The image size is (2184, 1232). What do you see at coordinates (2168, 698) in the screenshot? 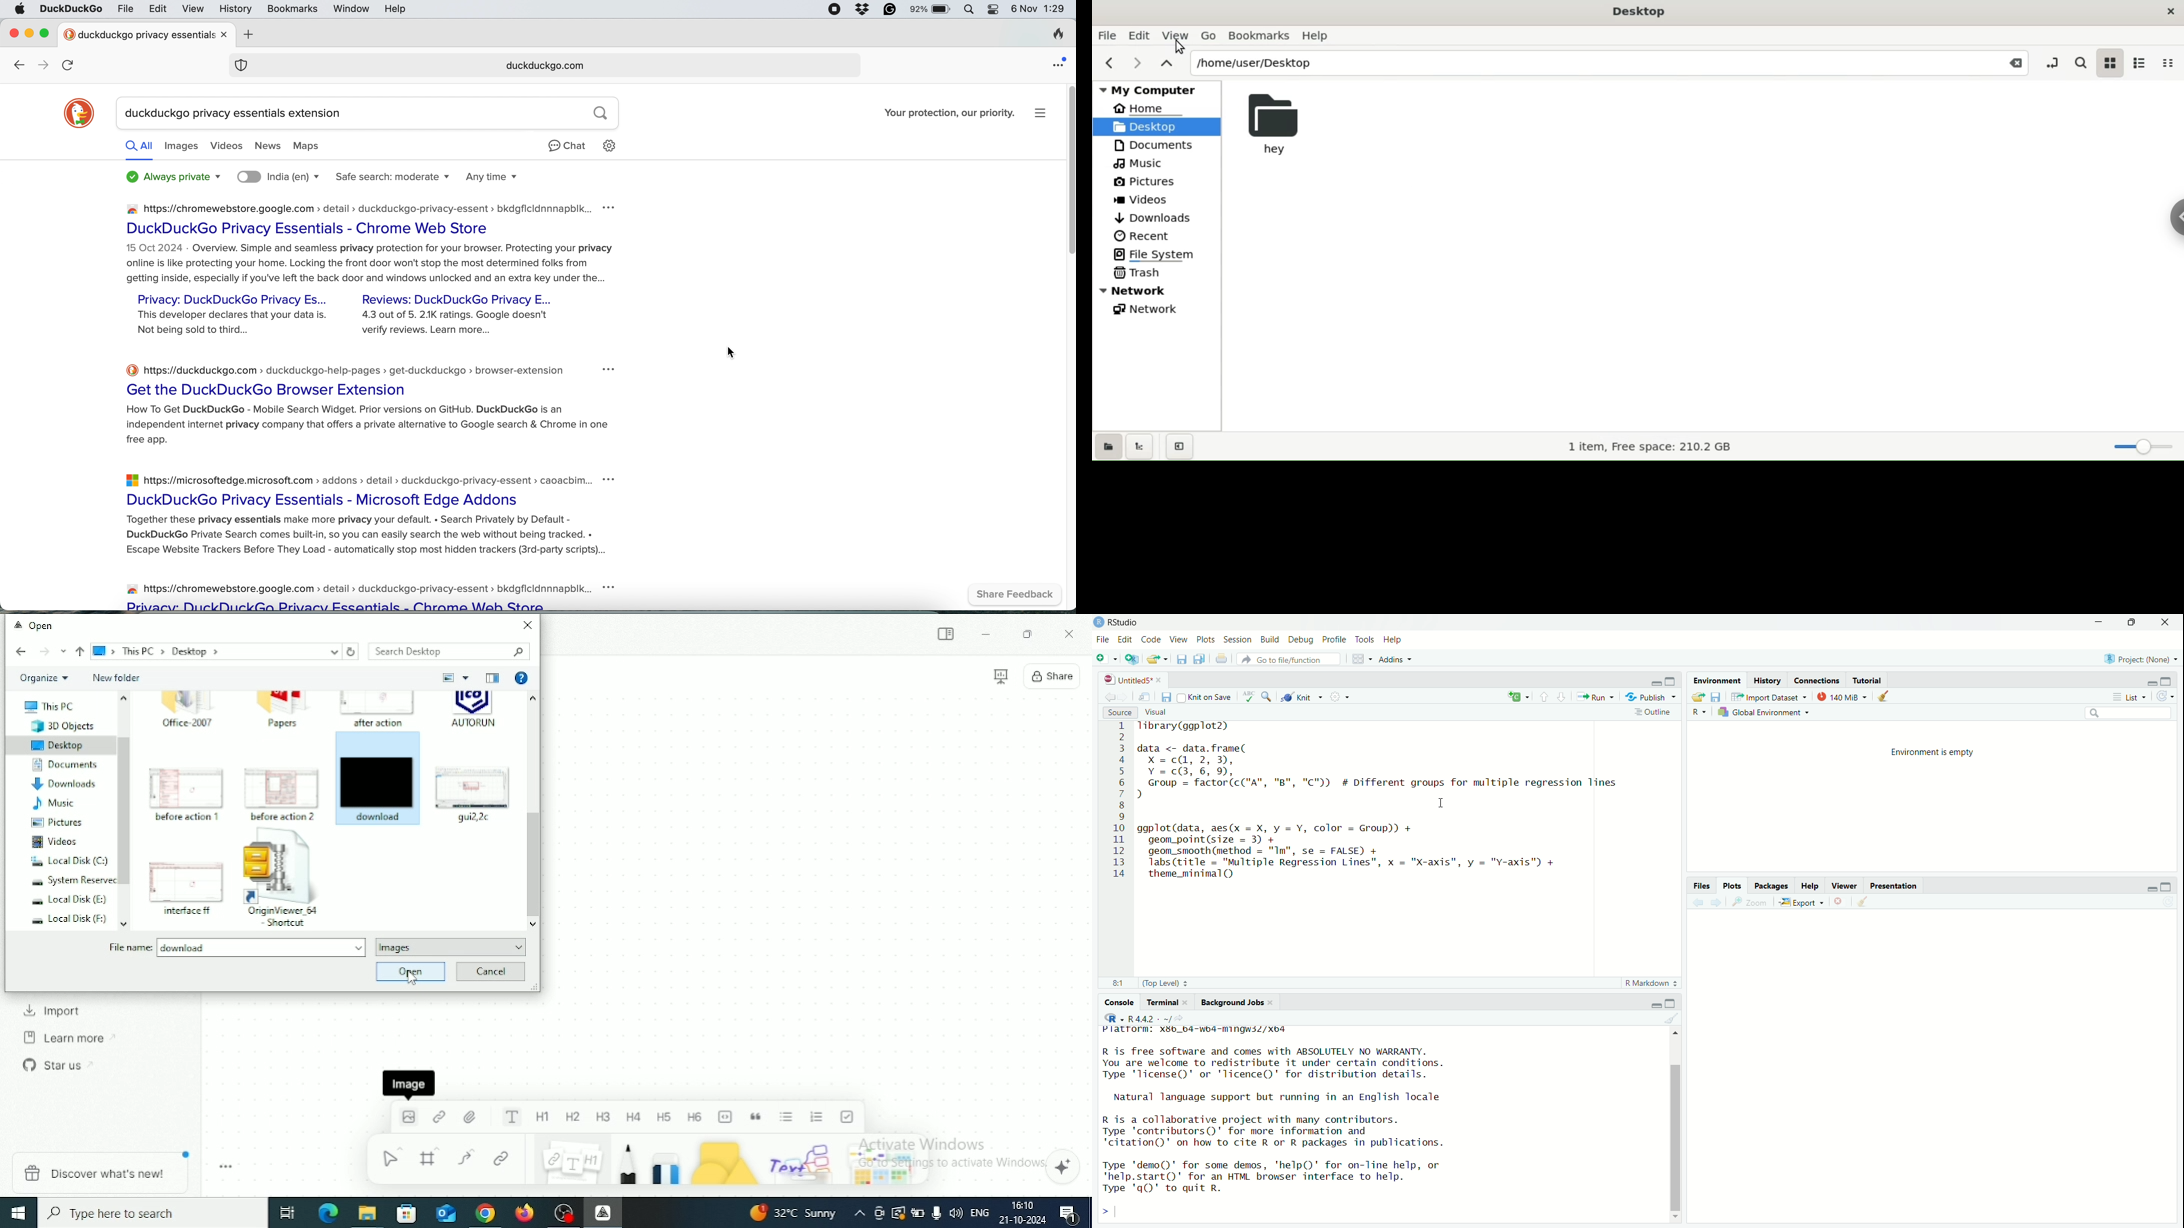
I see `refresh` at bounding box center [2168, 698].